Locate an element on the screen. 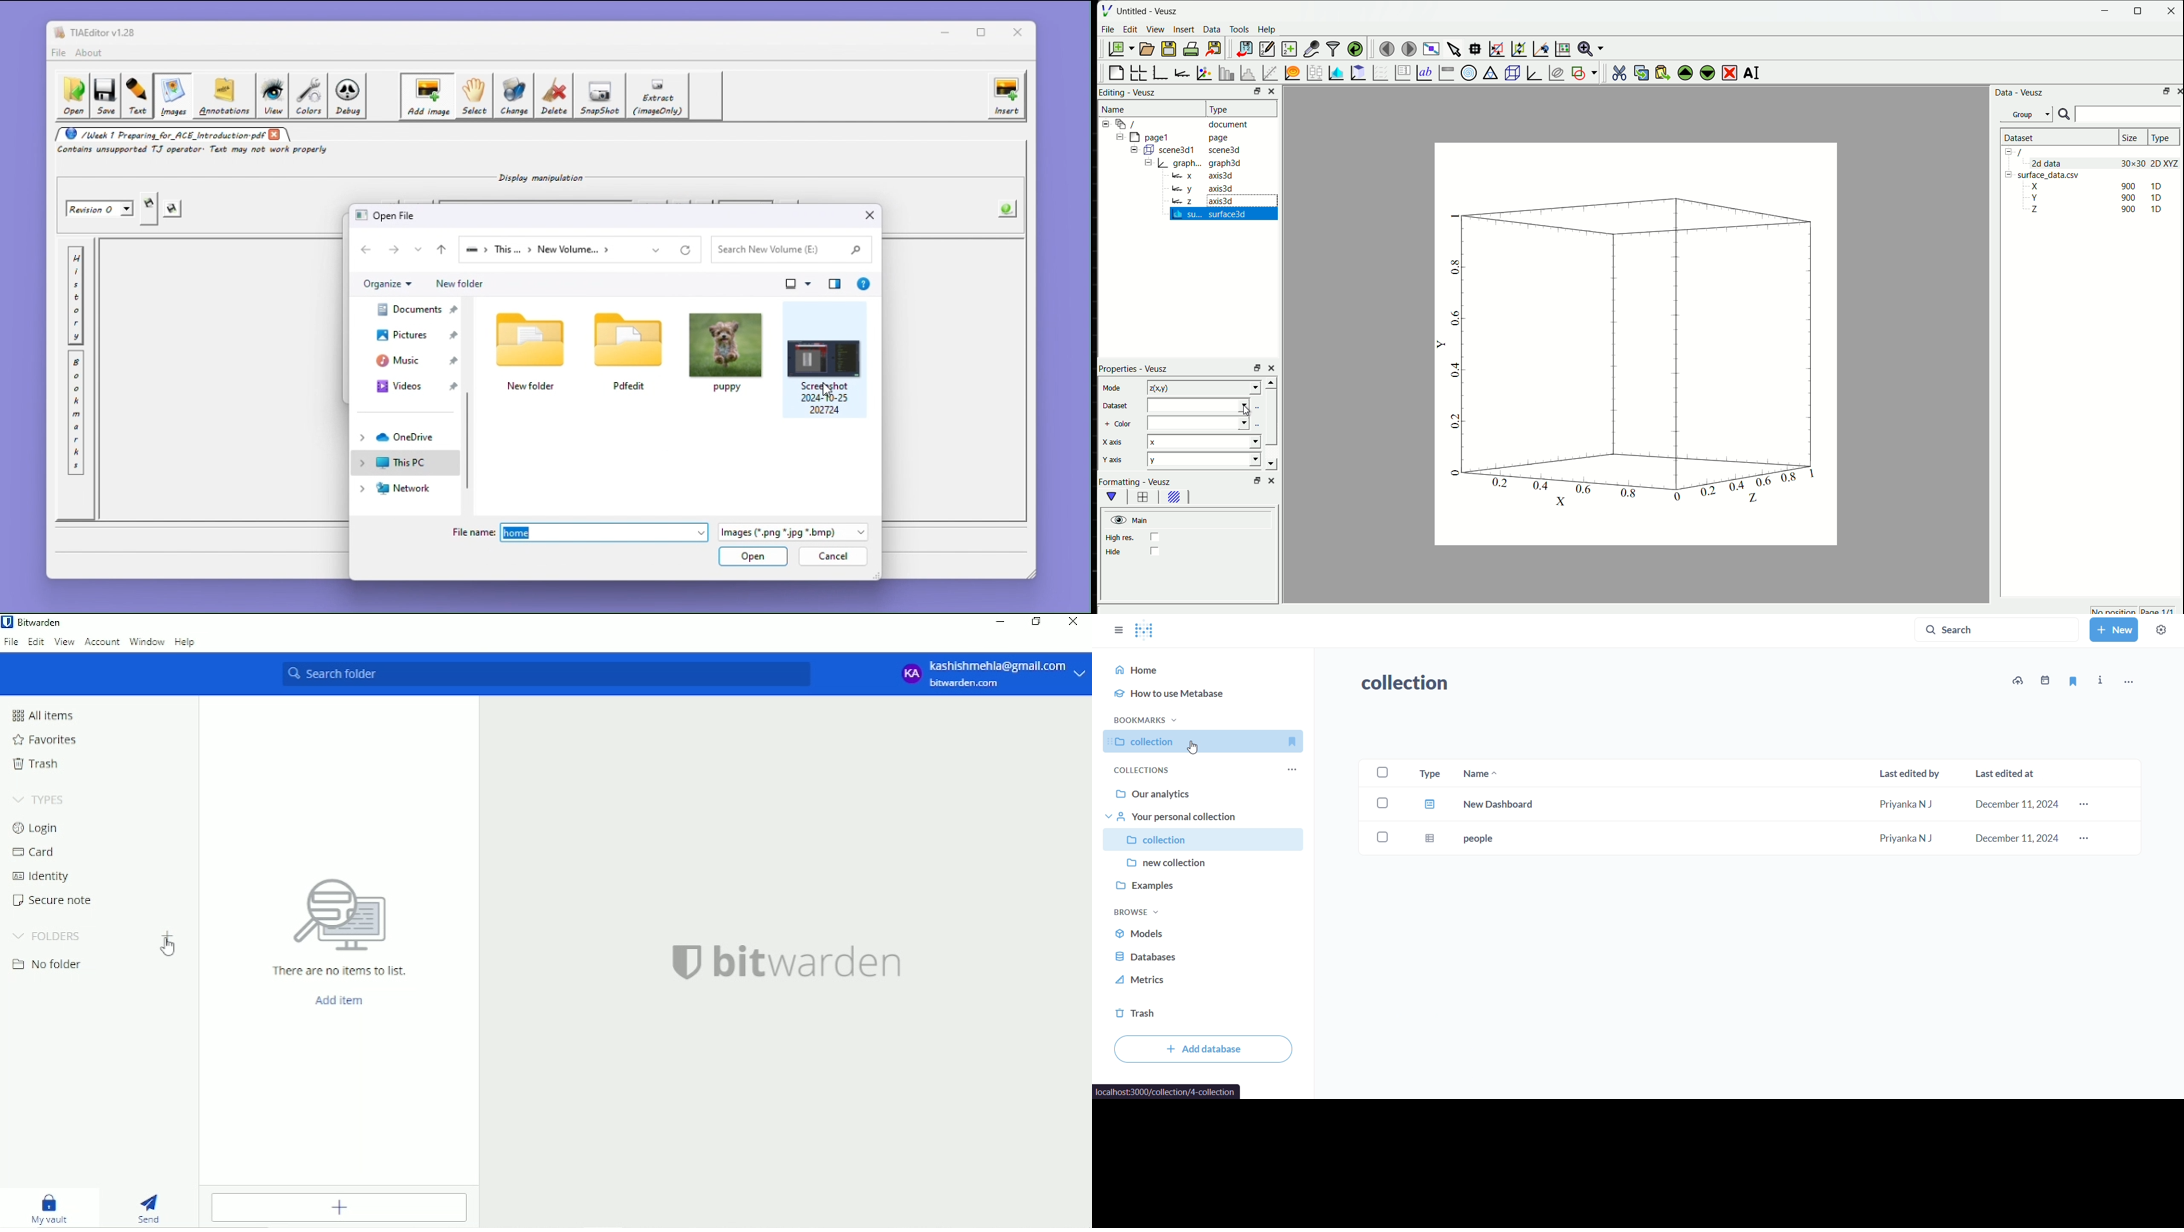  File is located at coordinates (11, 642).